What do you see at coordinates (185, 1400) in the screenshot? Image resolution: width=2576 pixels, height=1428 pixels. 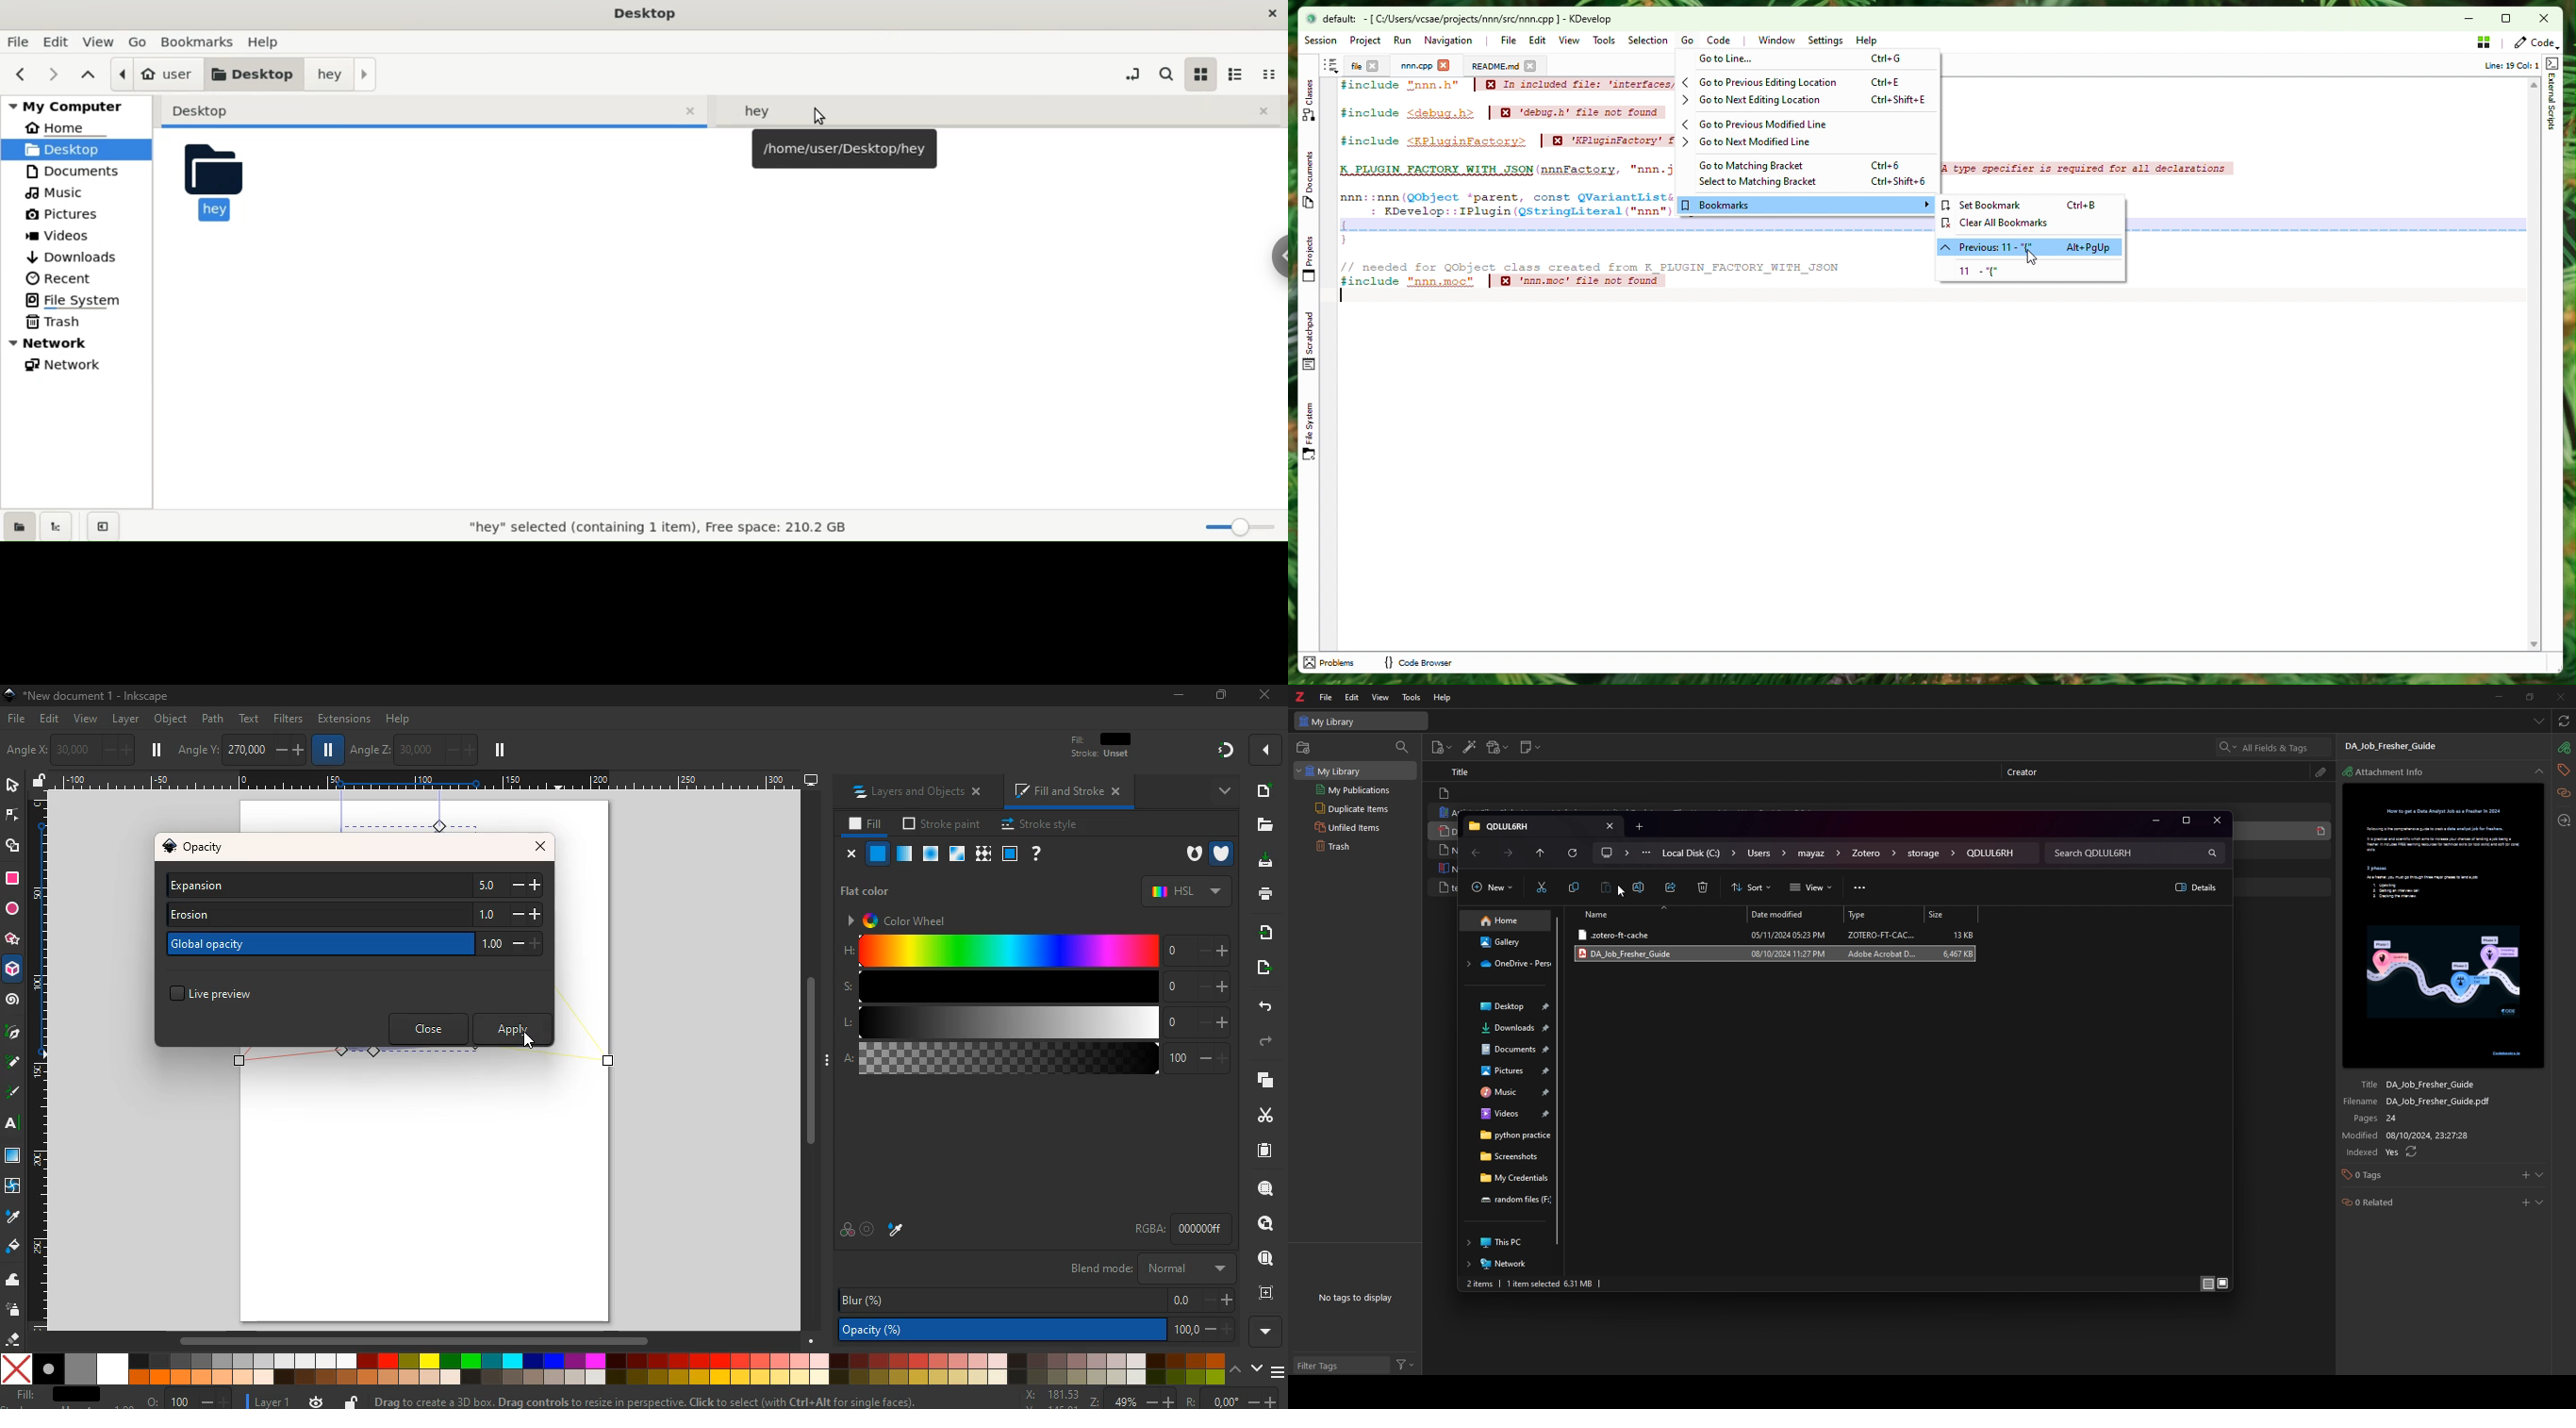 I see `o` at bounding box center [185, 1400].